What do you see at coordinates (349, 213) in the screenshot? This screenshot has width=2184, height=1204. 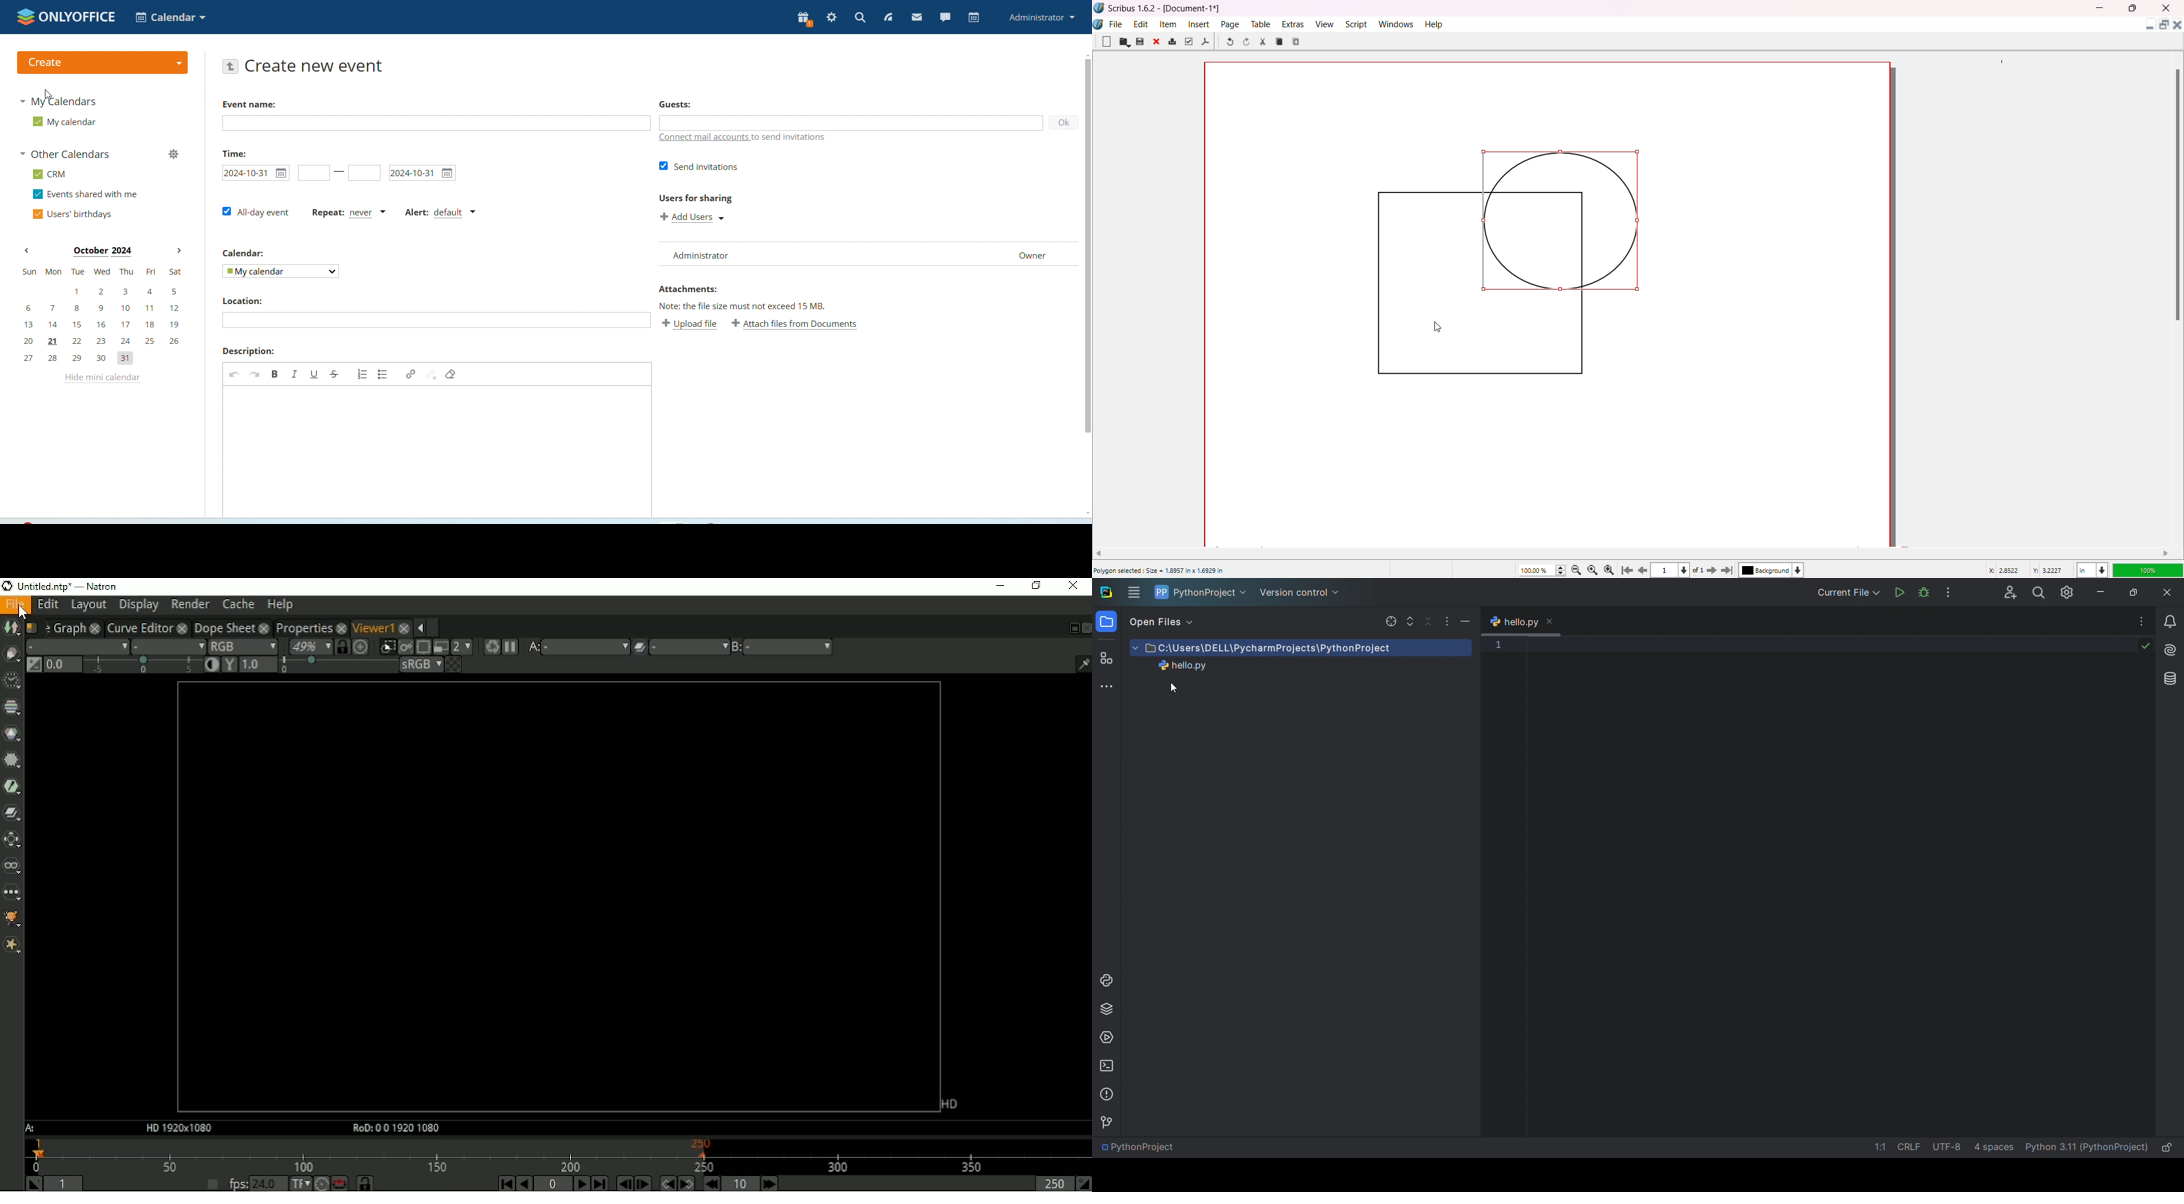 I see `repeat dropdown` at bounding box center [349, 213].